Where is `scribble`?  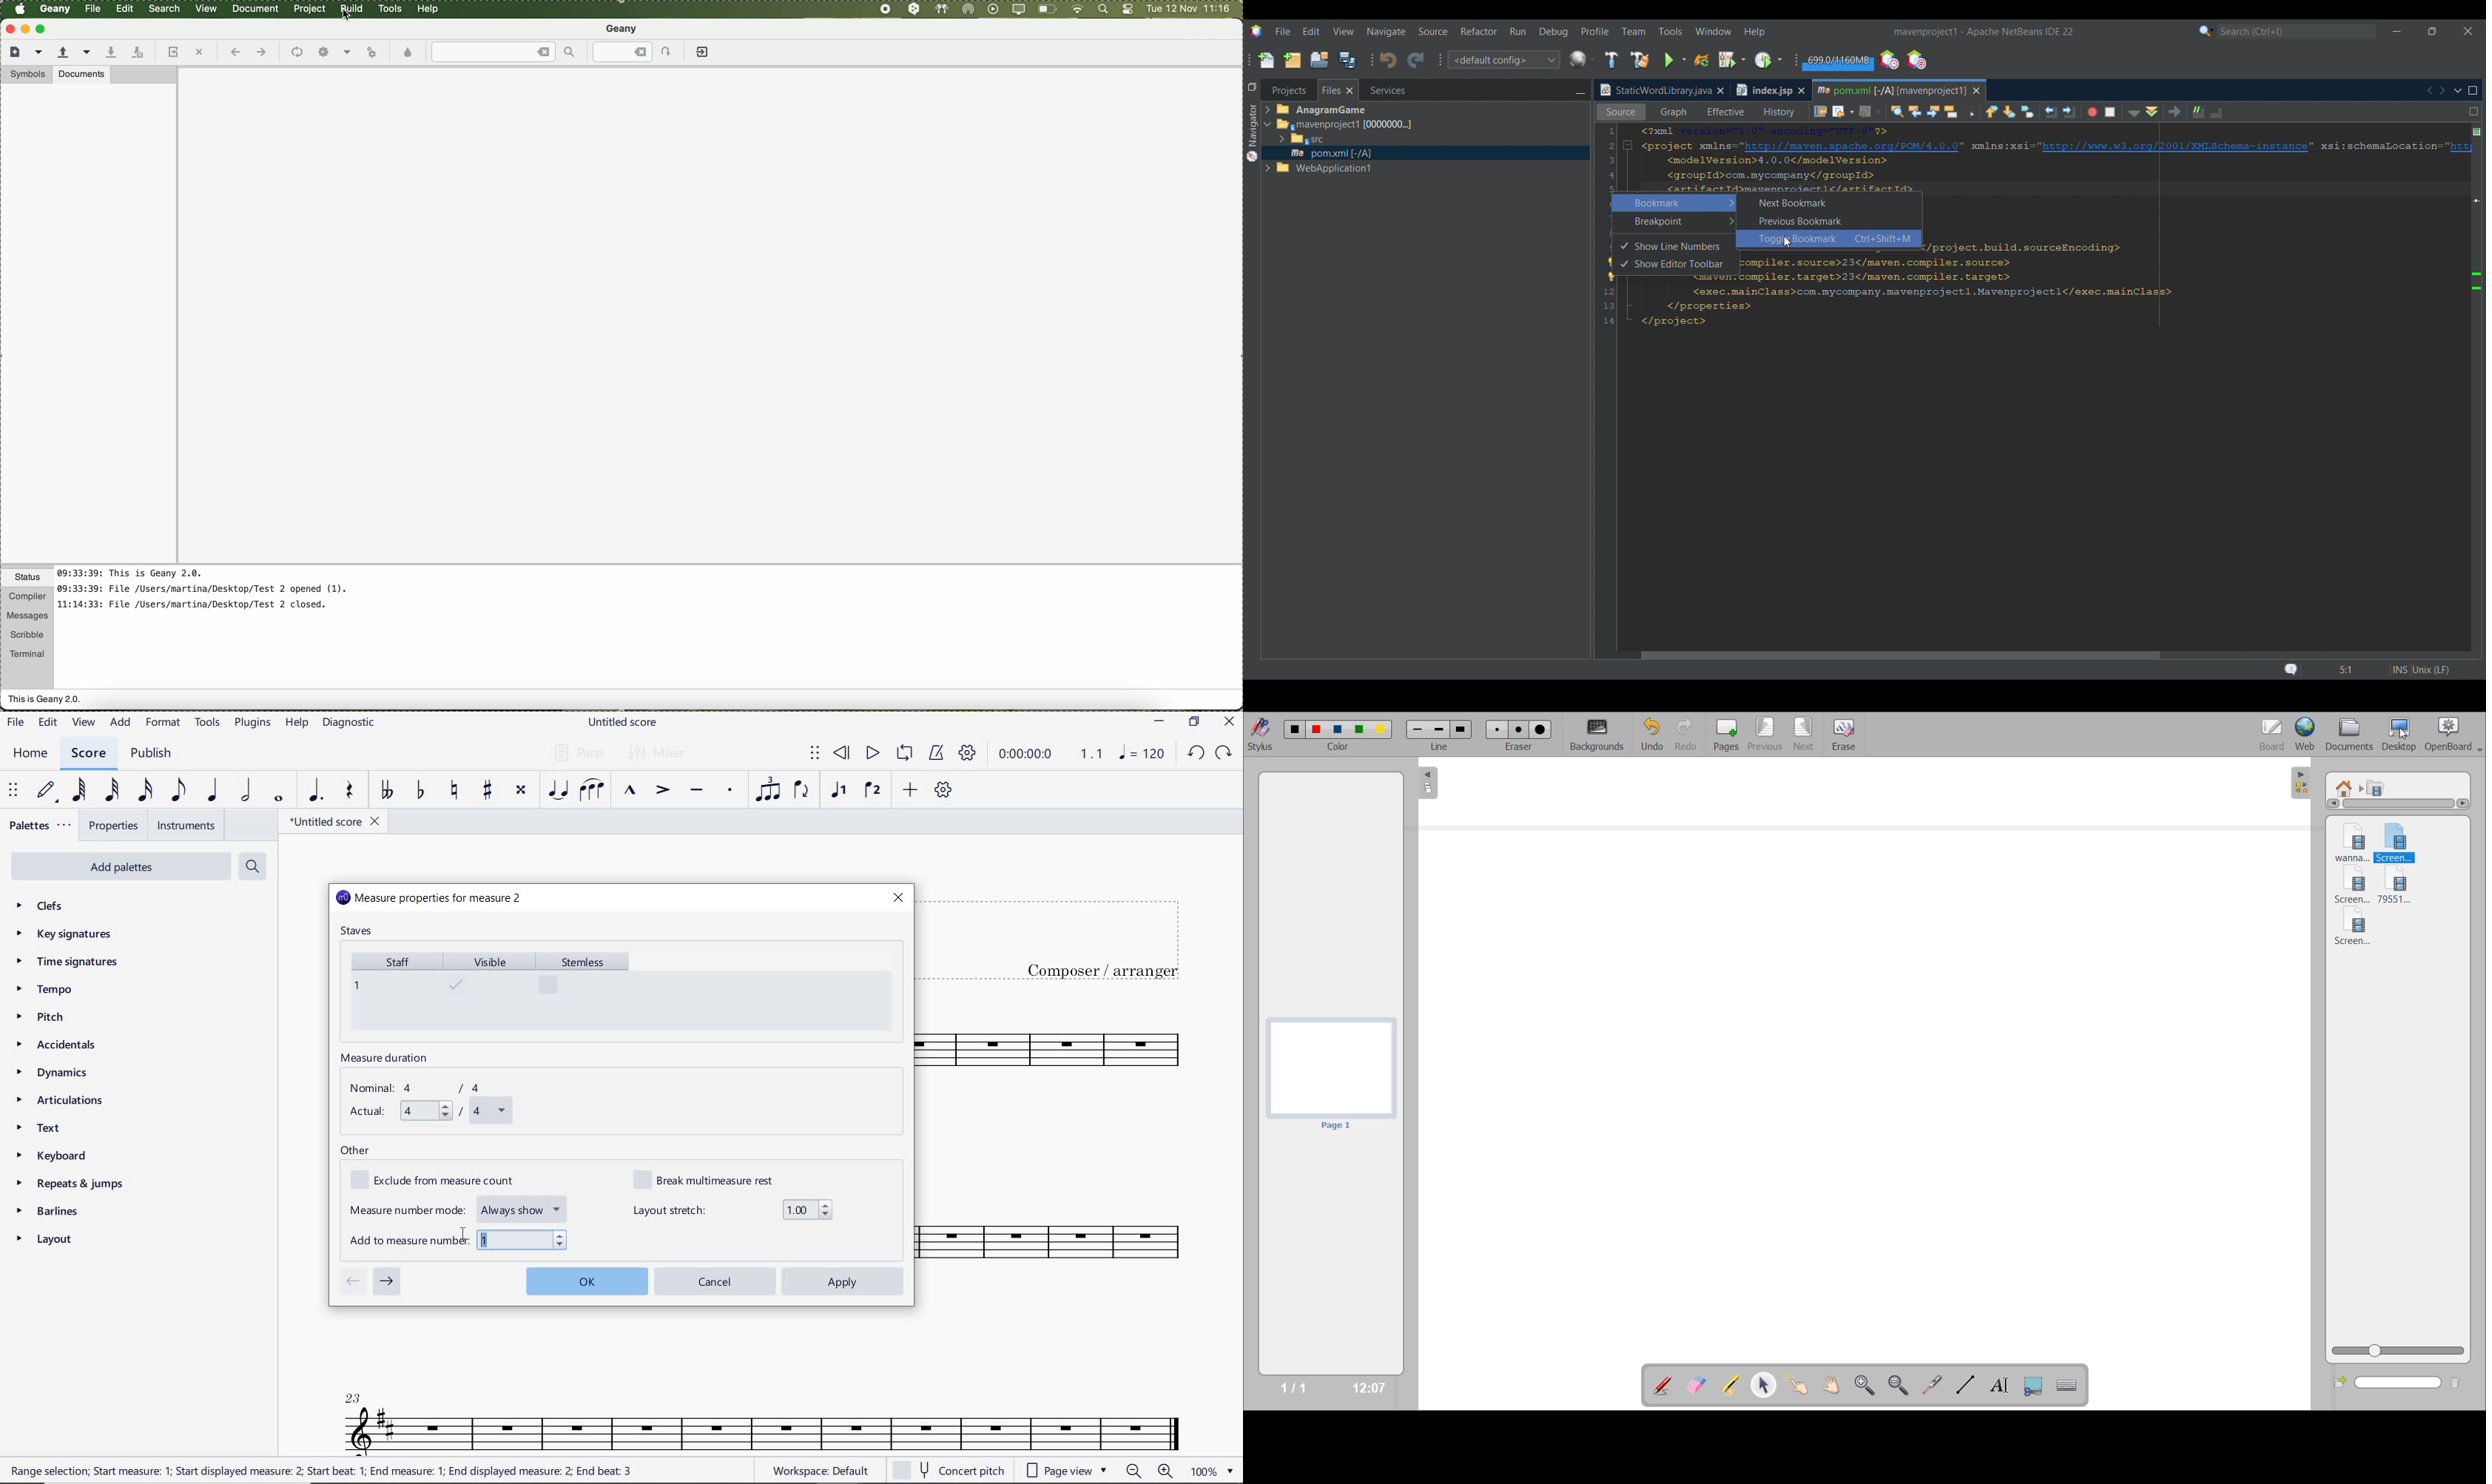 scribble is located at coordinates (27, 635).